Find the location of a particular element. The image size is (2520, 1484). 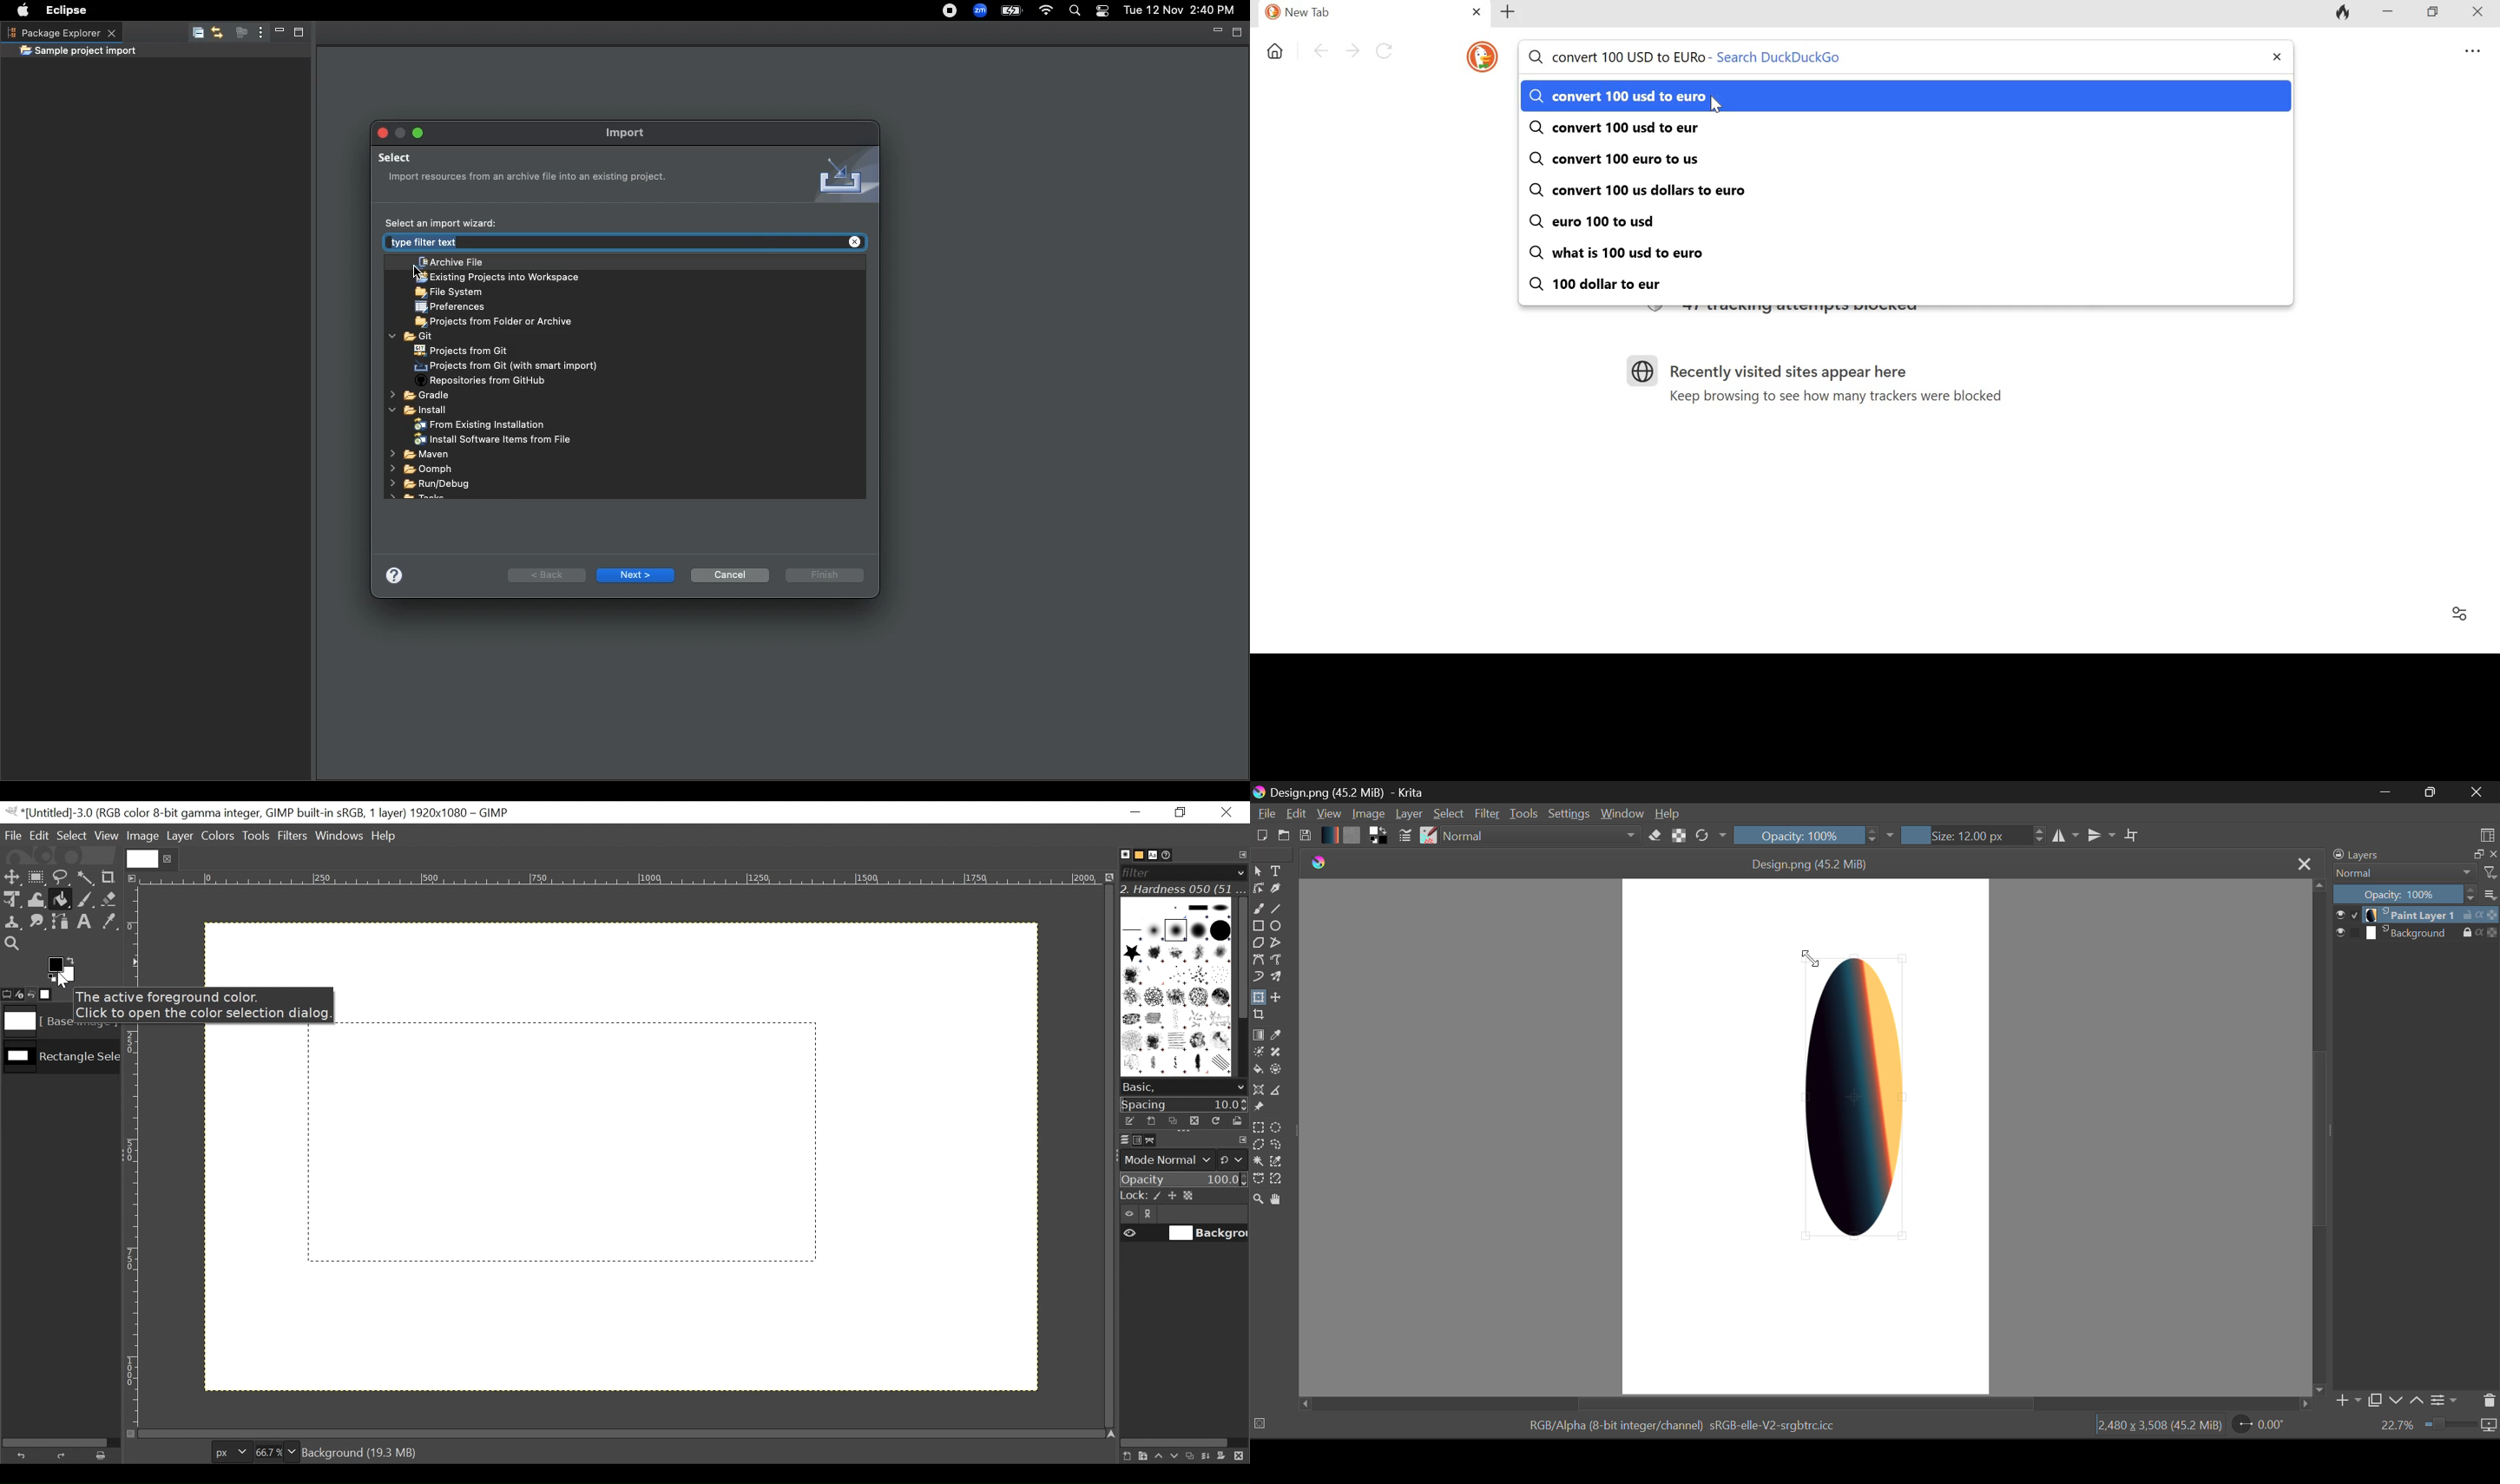

Tue 12 Nov 2:40 PM is located at coordinates (1179, 10).